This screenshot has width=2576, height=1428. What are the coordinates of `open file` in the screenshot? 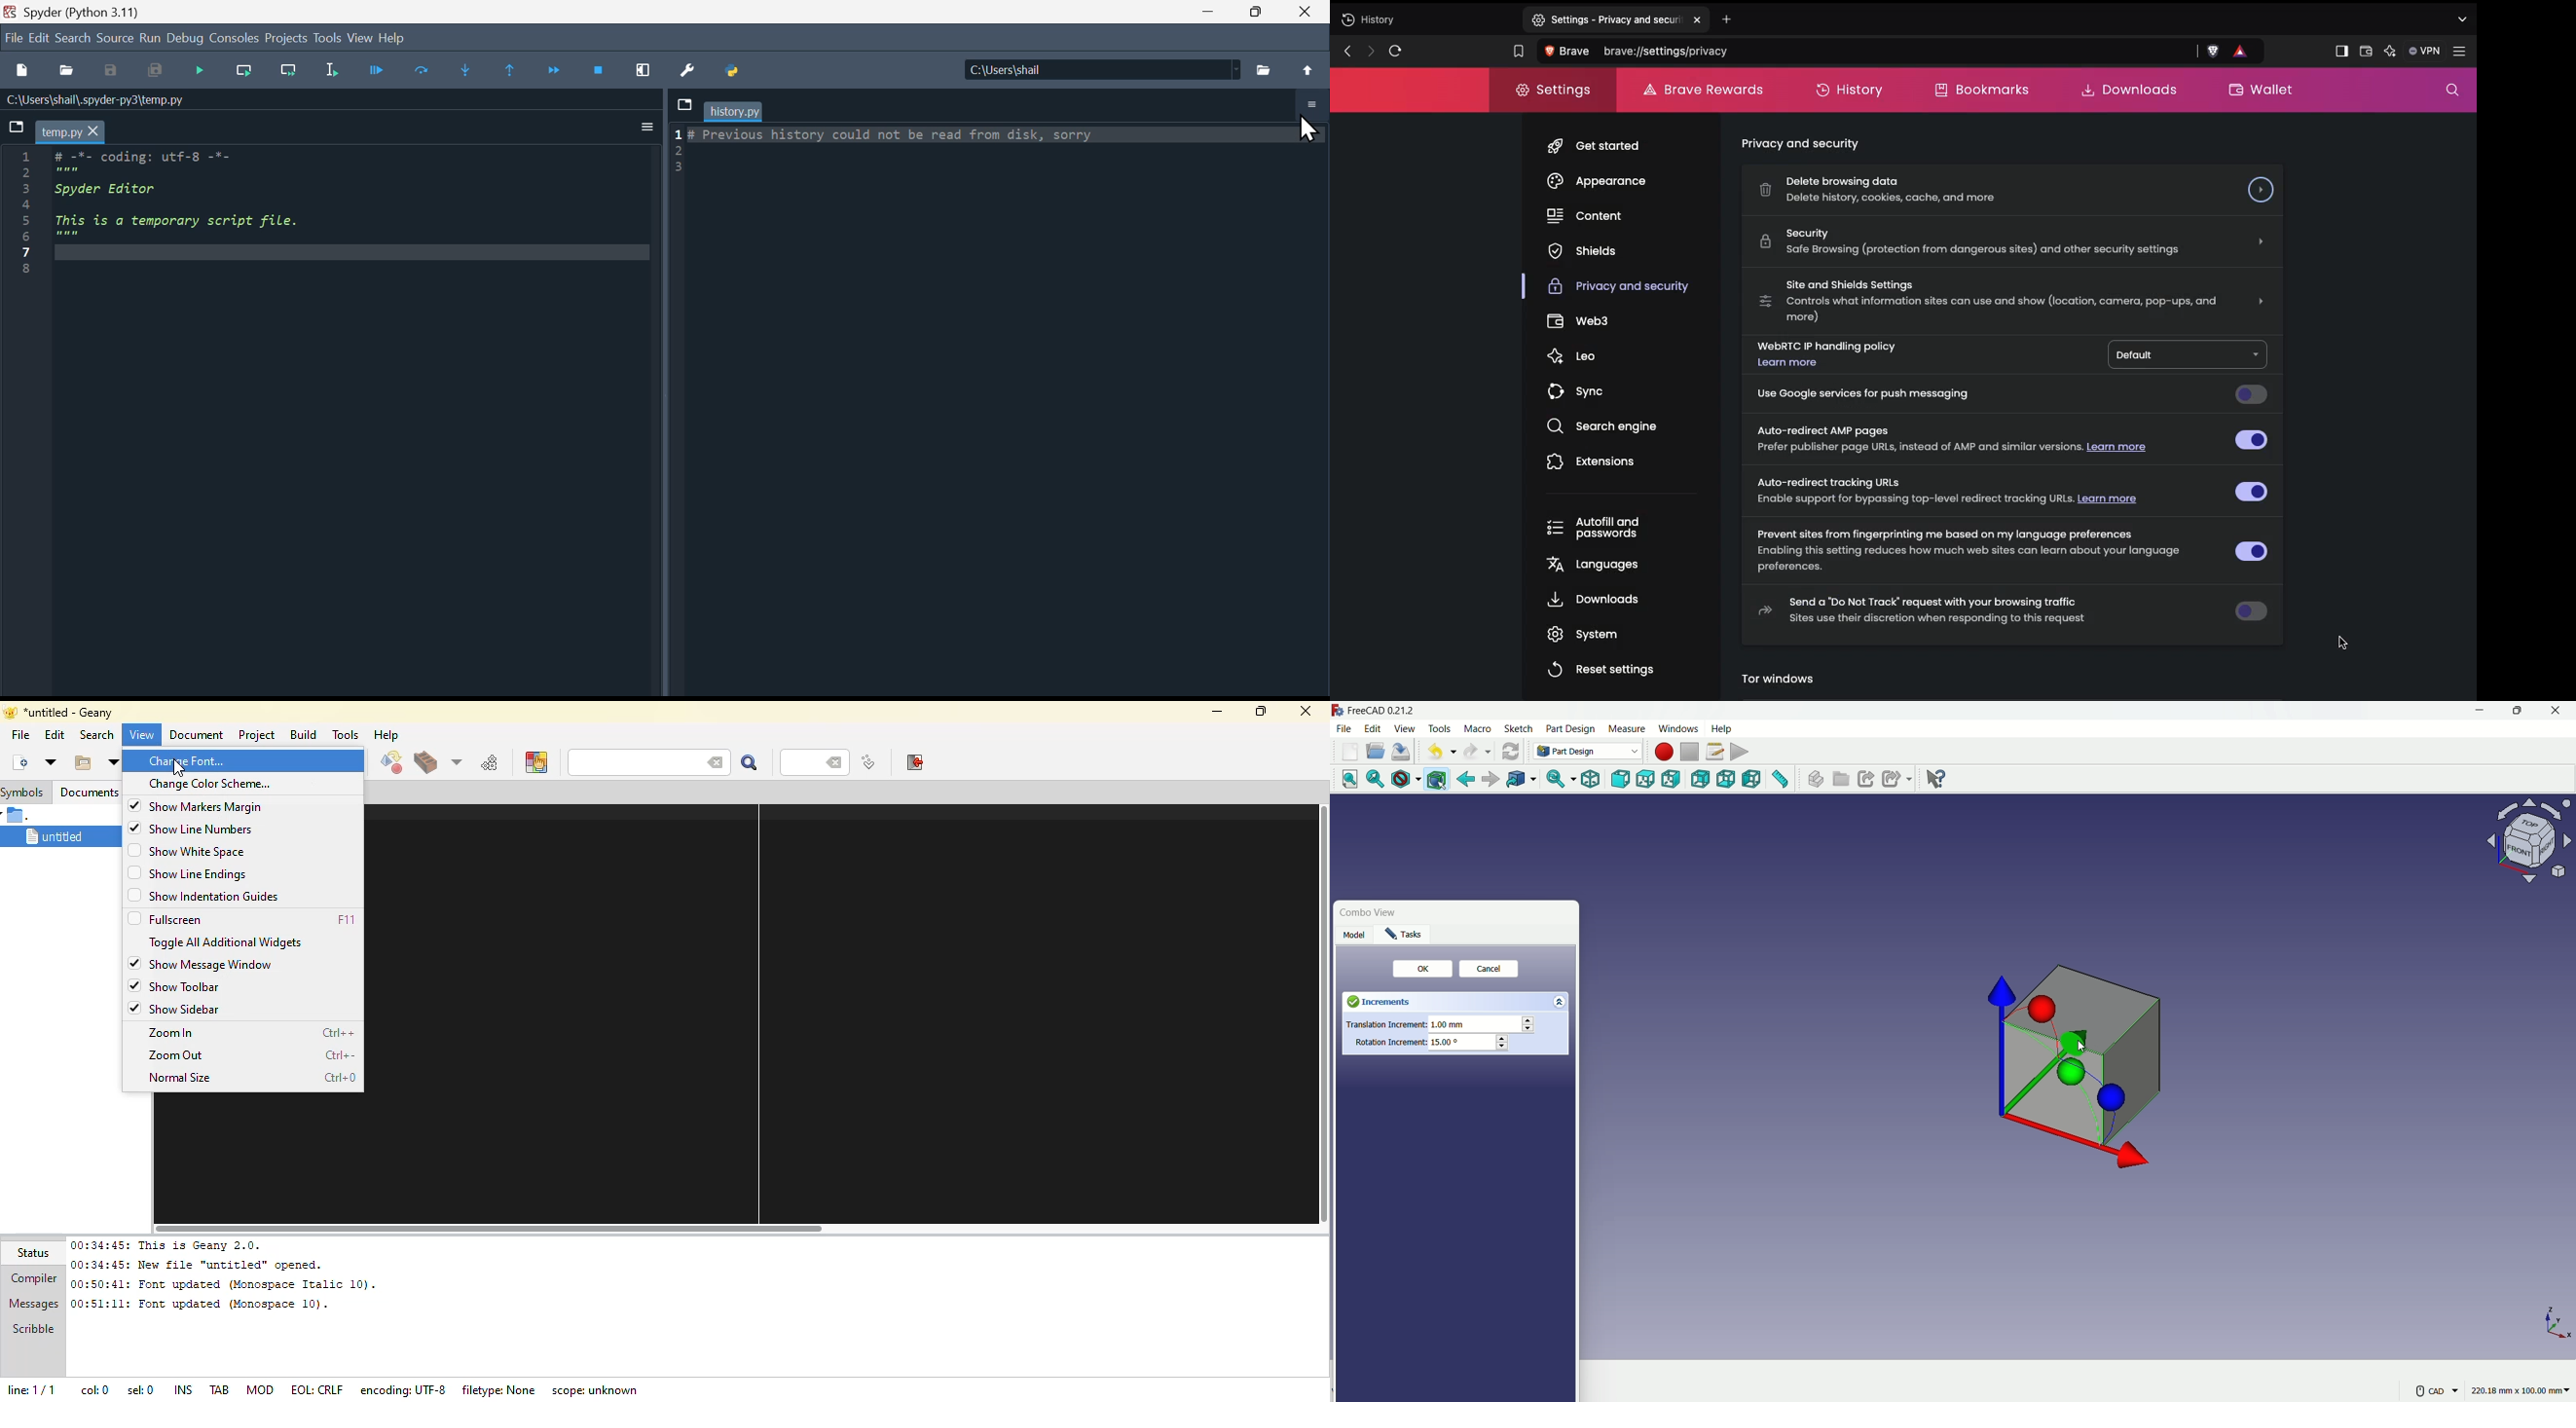 It's located at (69, 73).